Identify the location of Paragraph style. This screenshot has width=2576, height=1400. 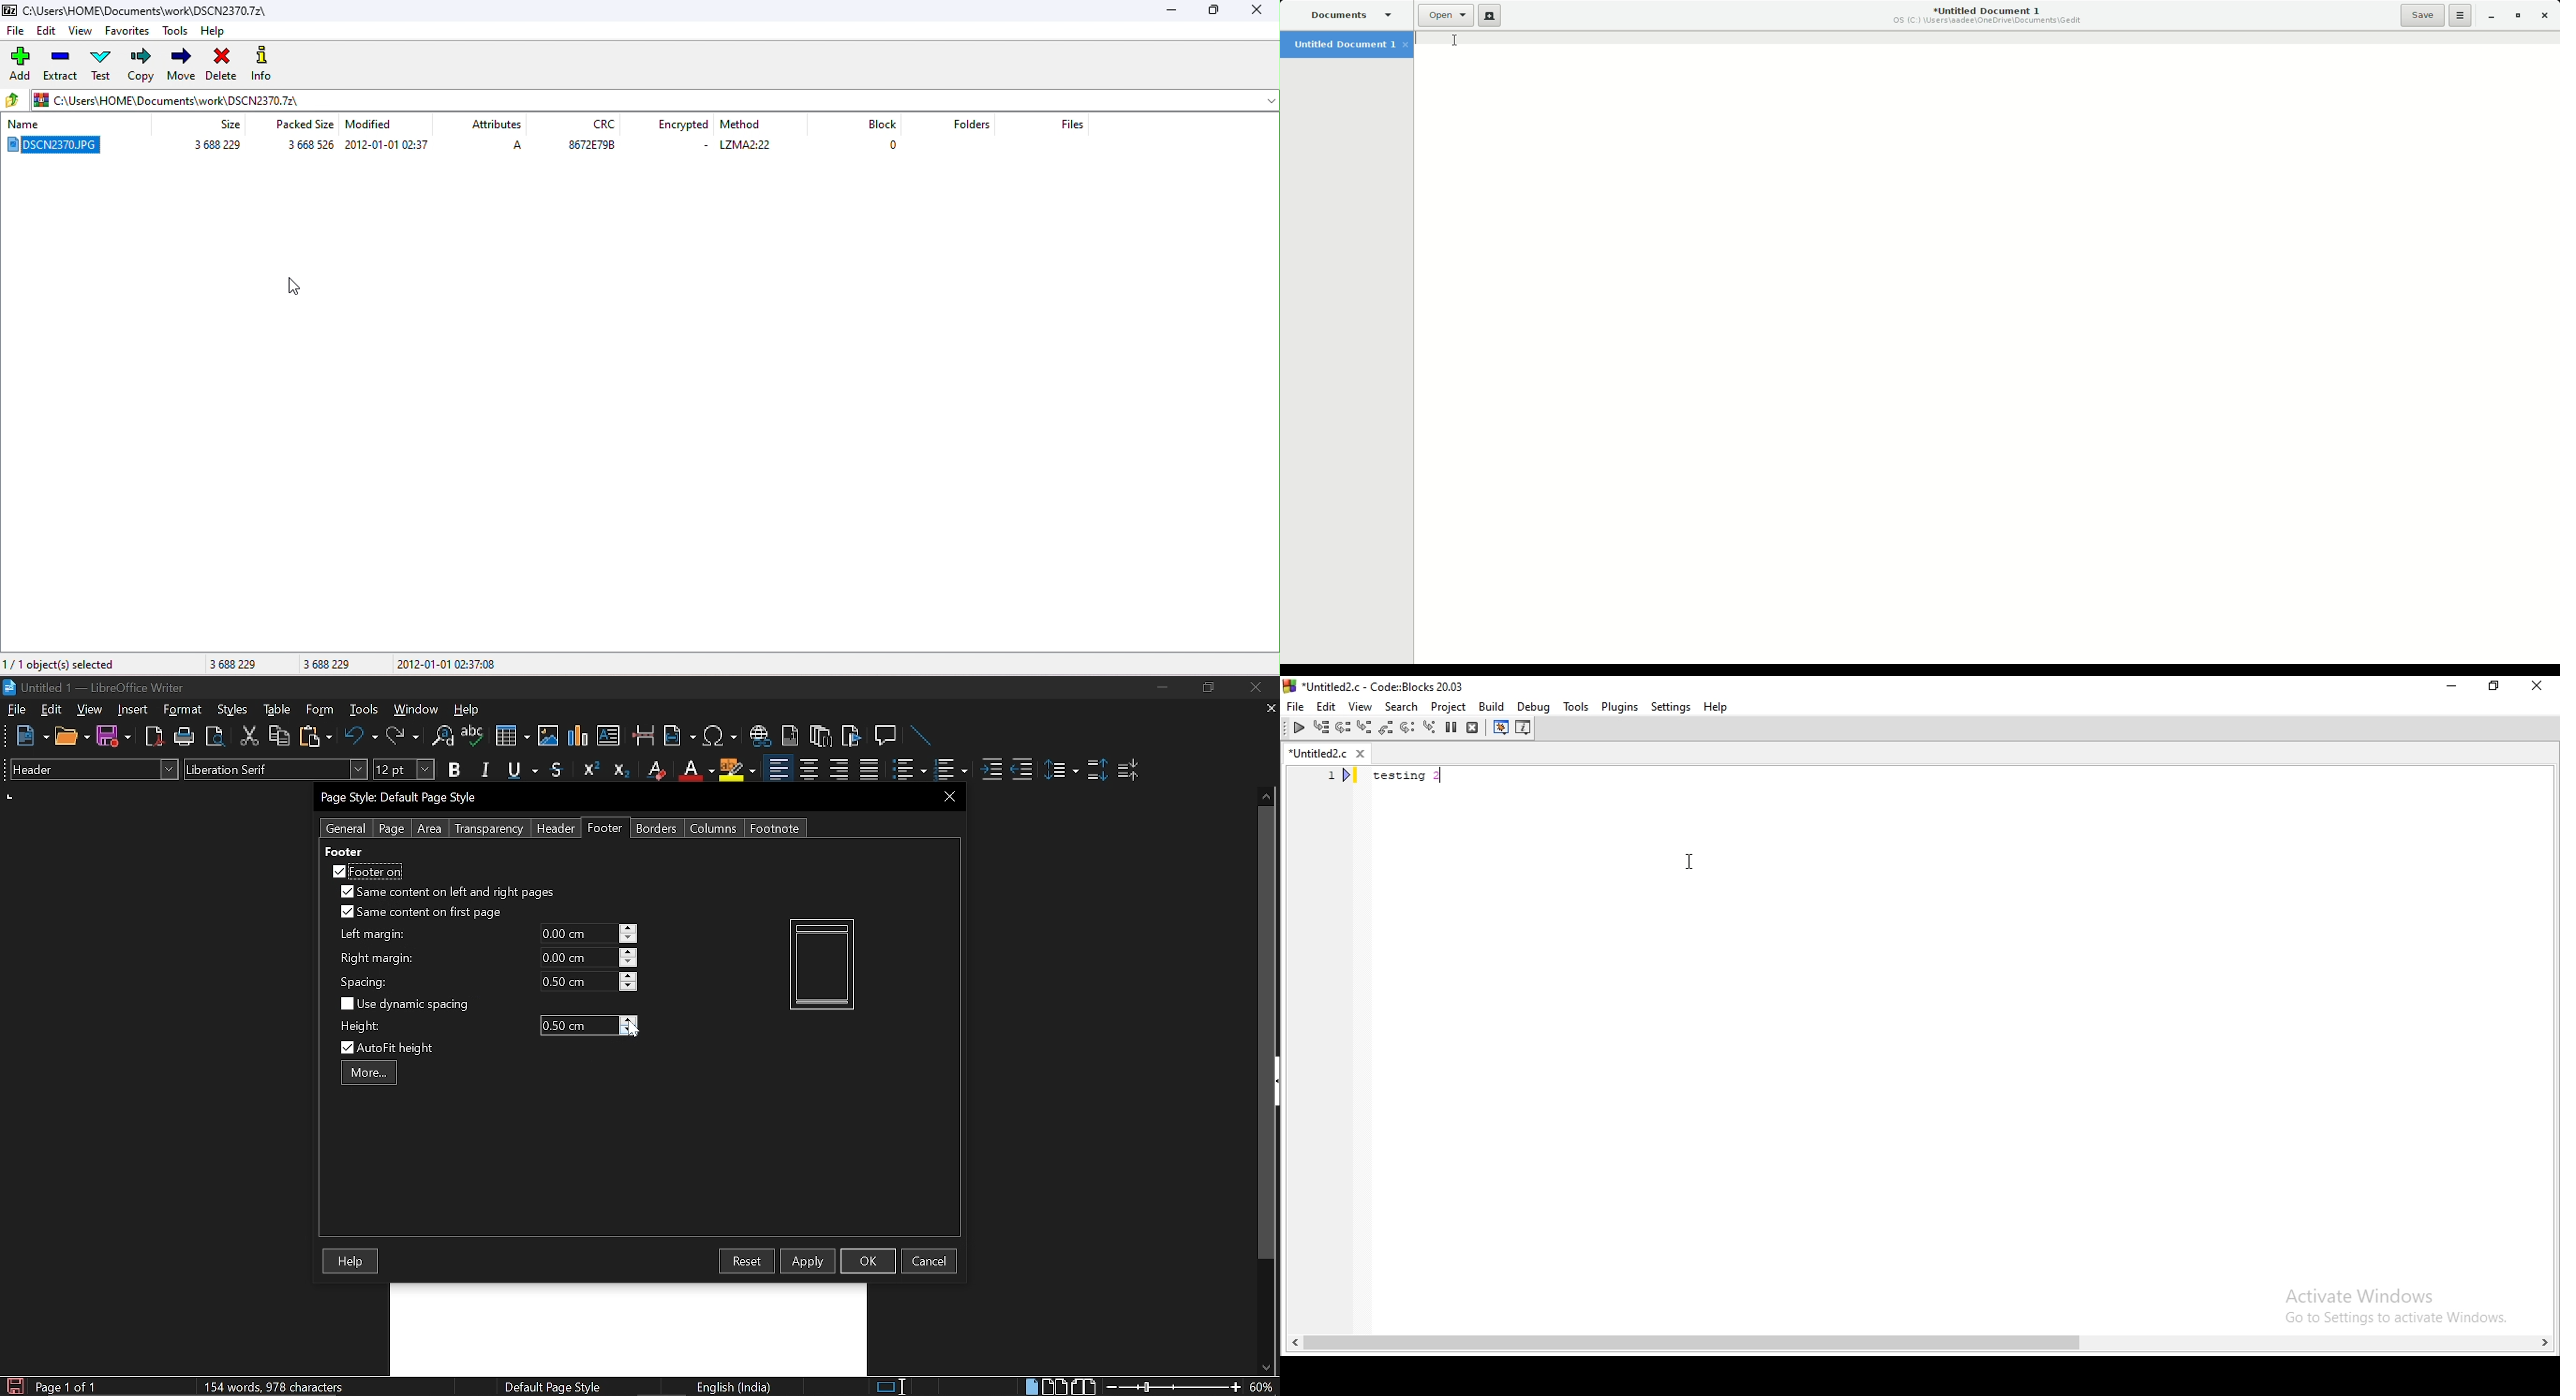
(91, 769).